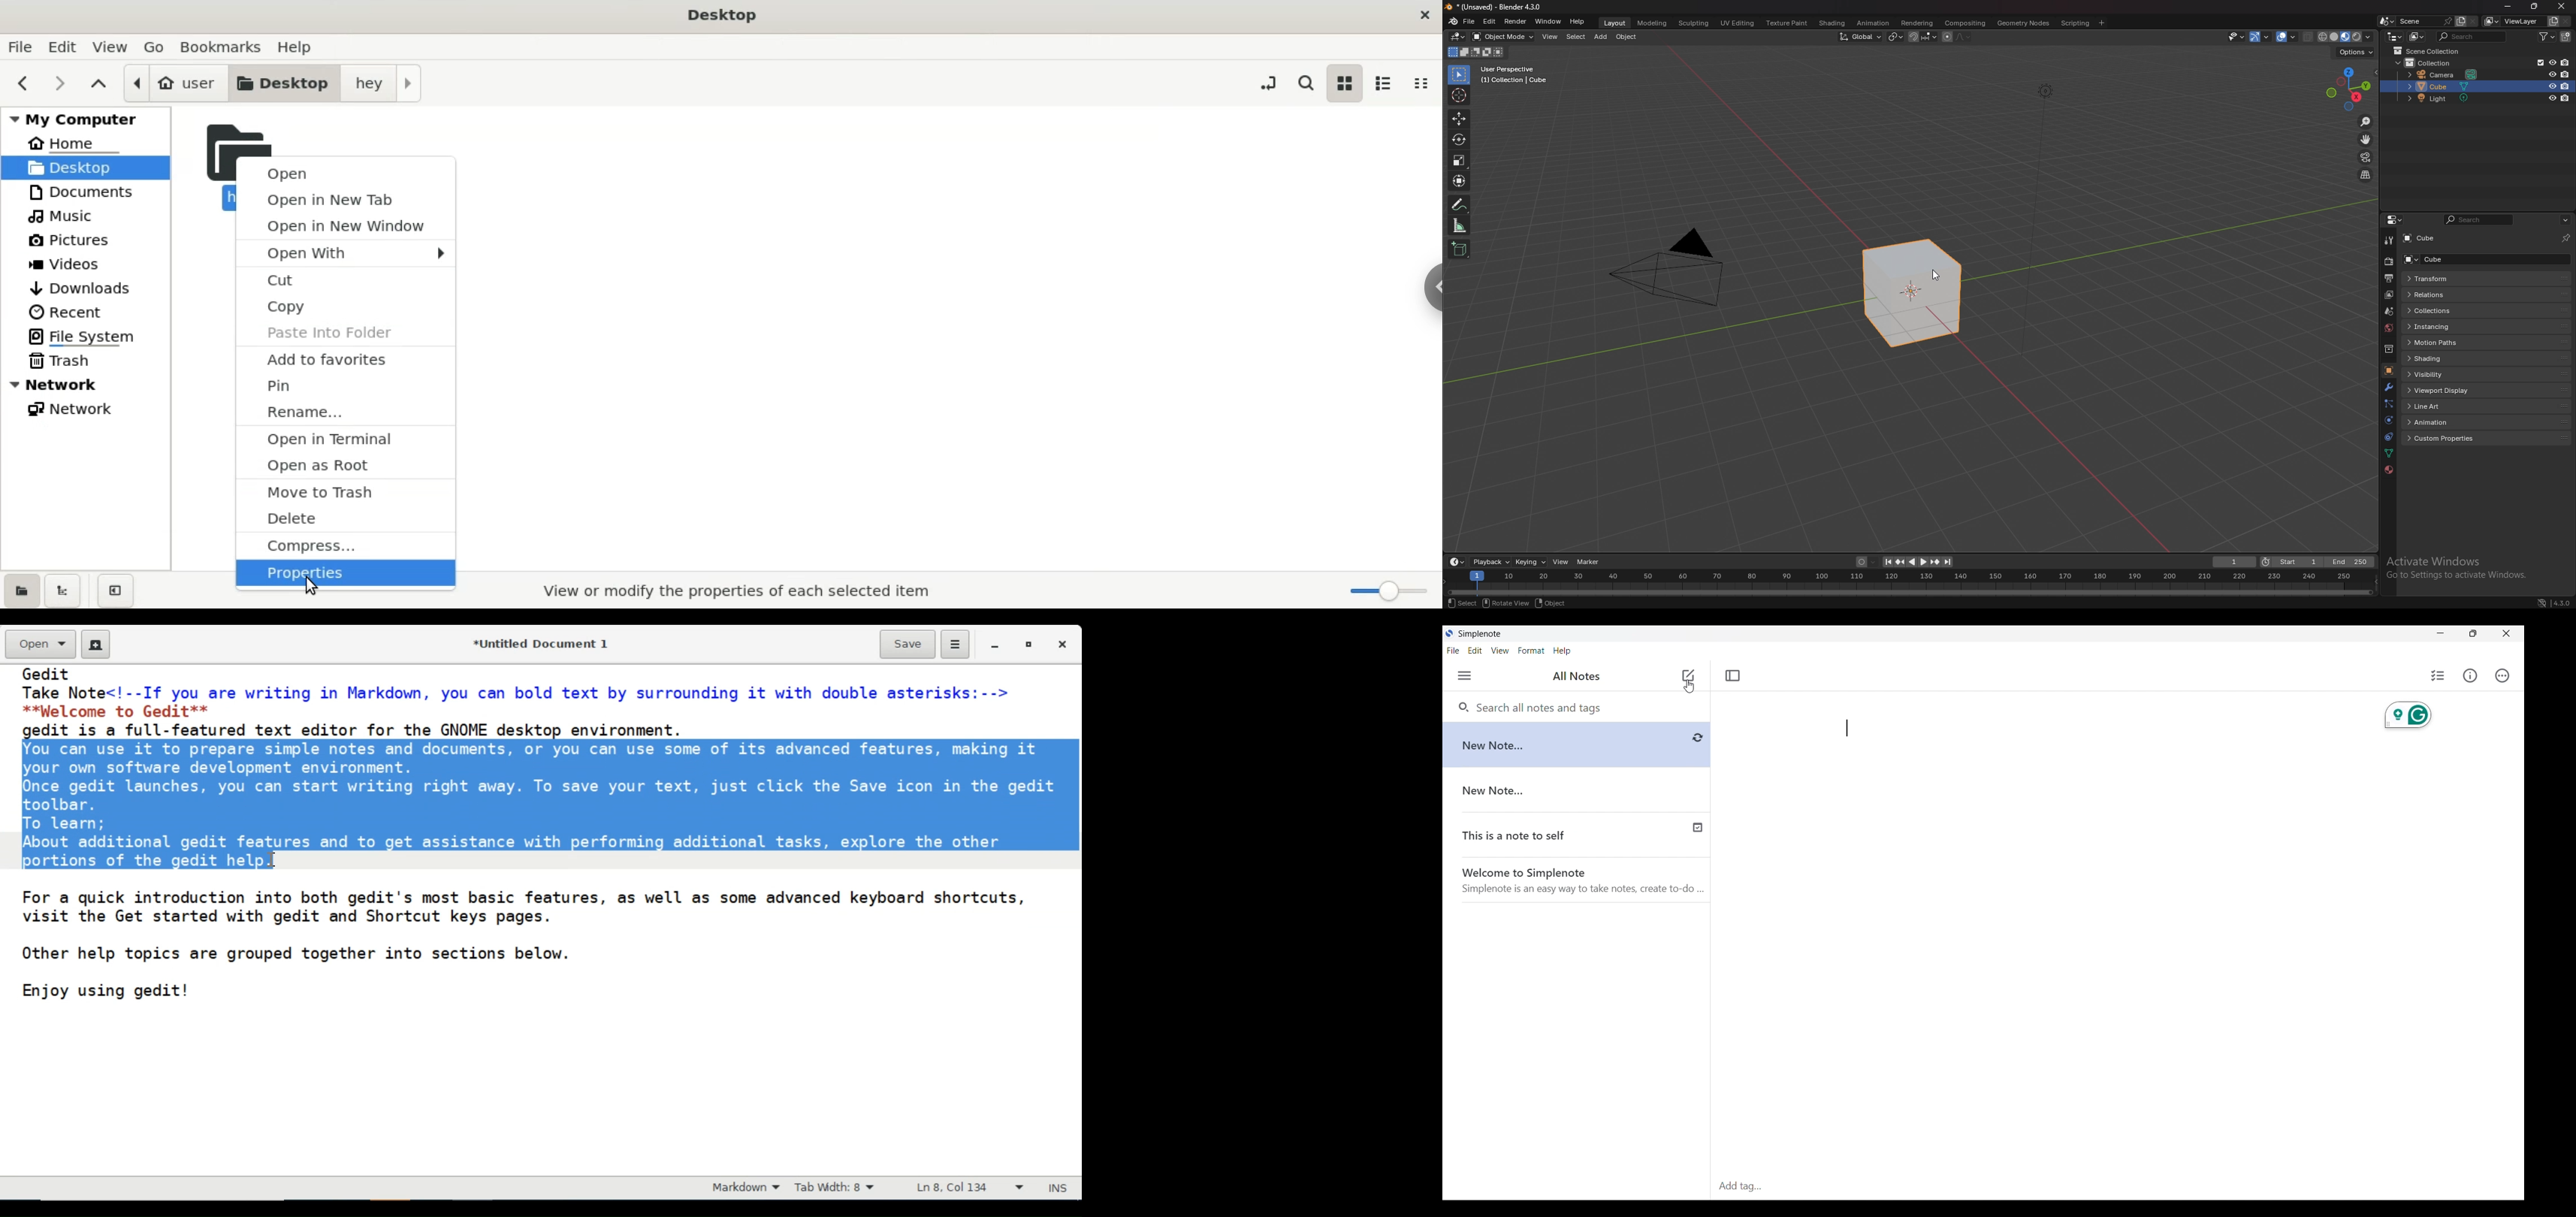  Describe the element at coordinates (2552, 62) in the screenshot. I see `hide in viewport` at that location.